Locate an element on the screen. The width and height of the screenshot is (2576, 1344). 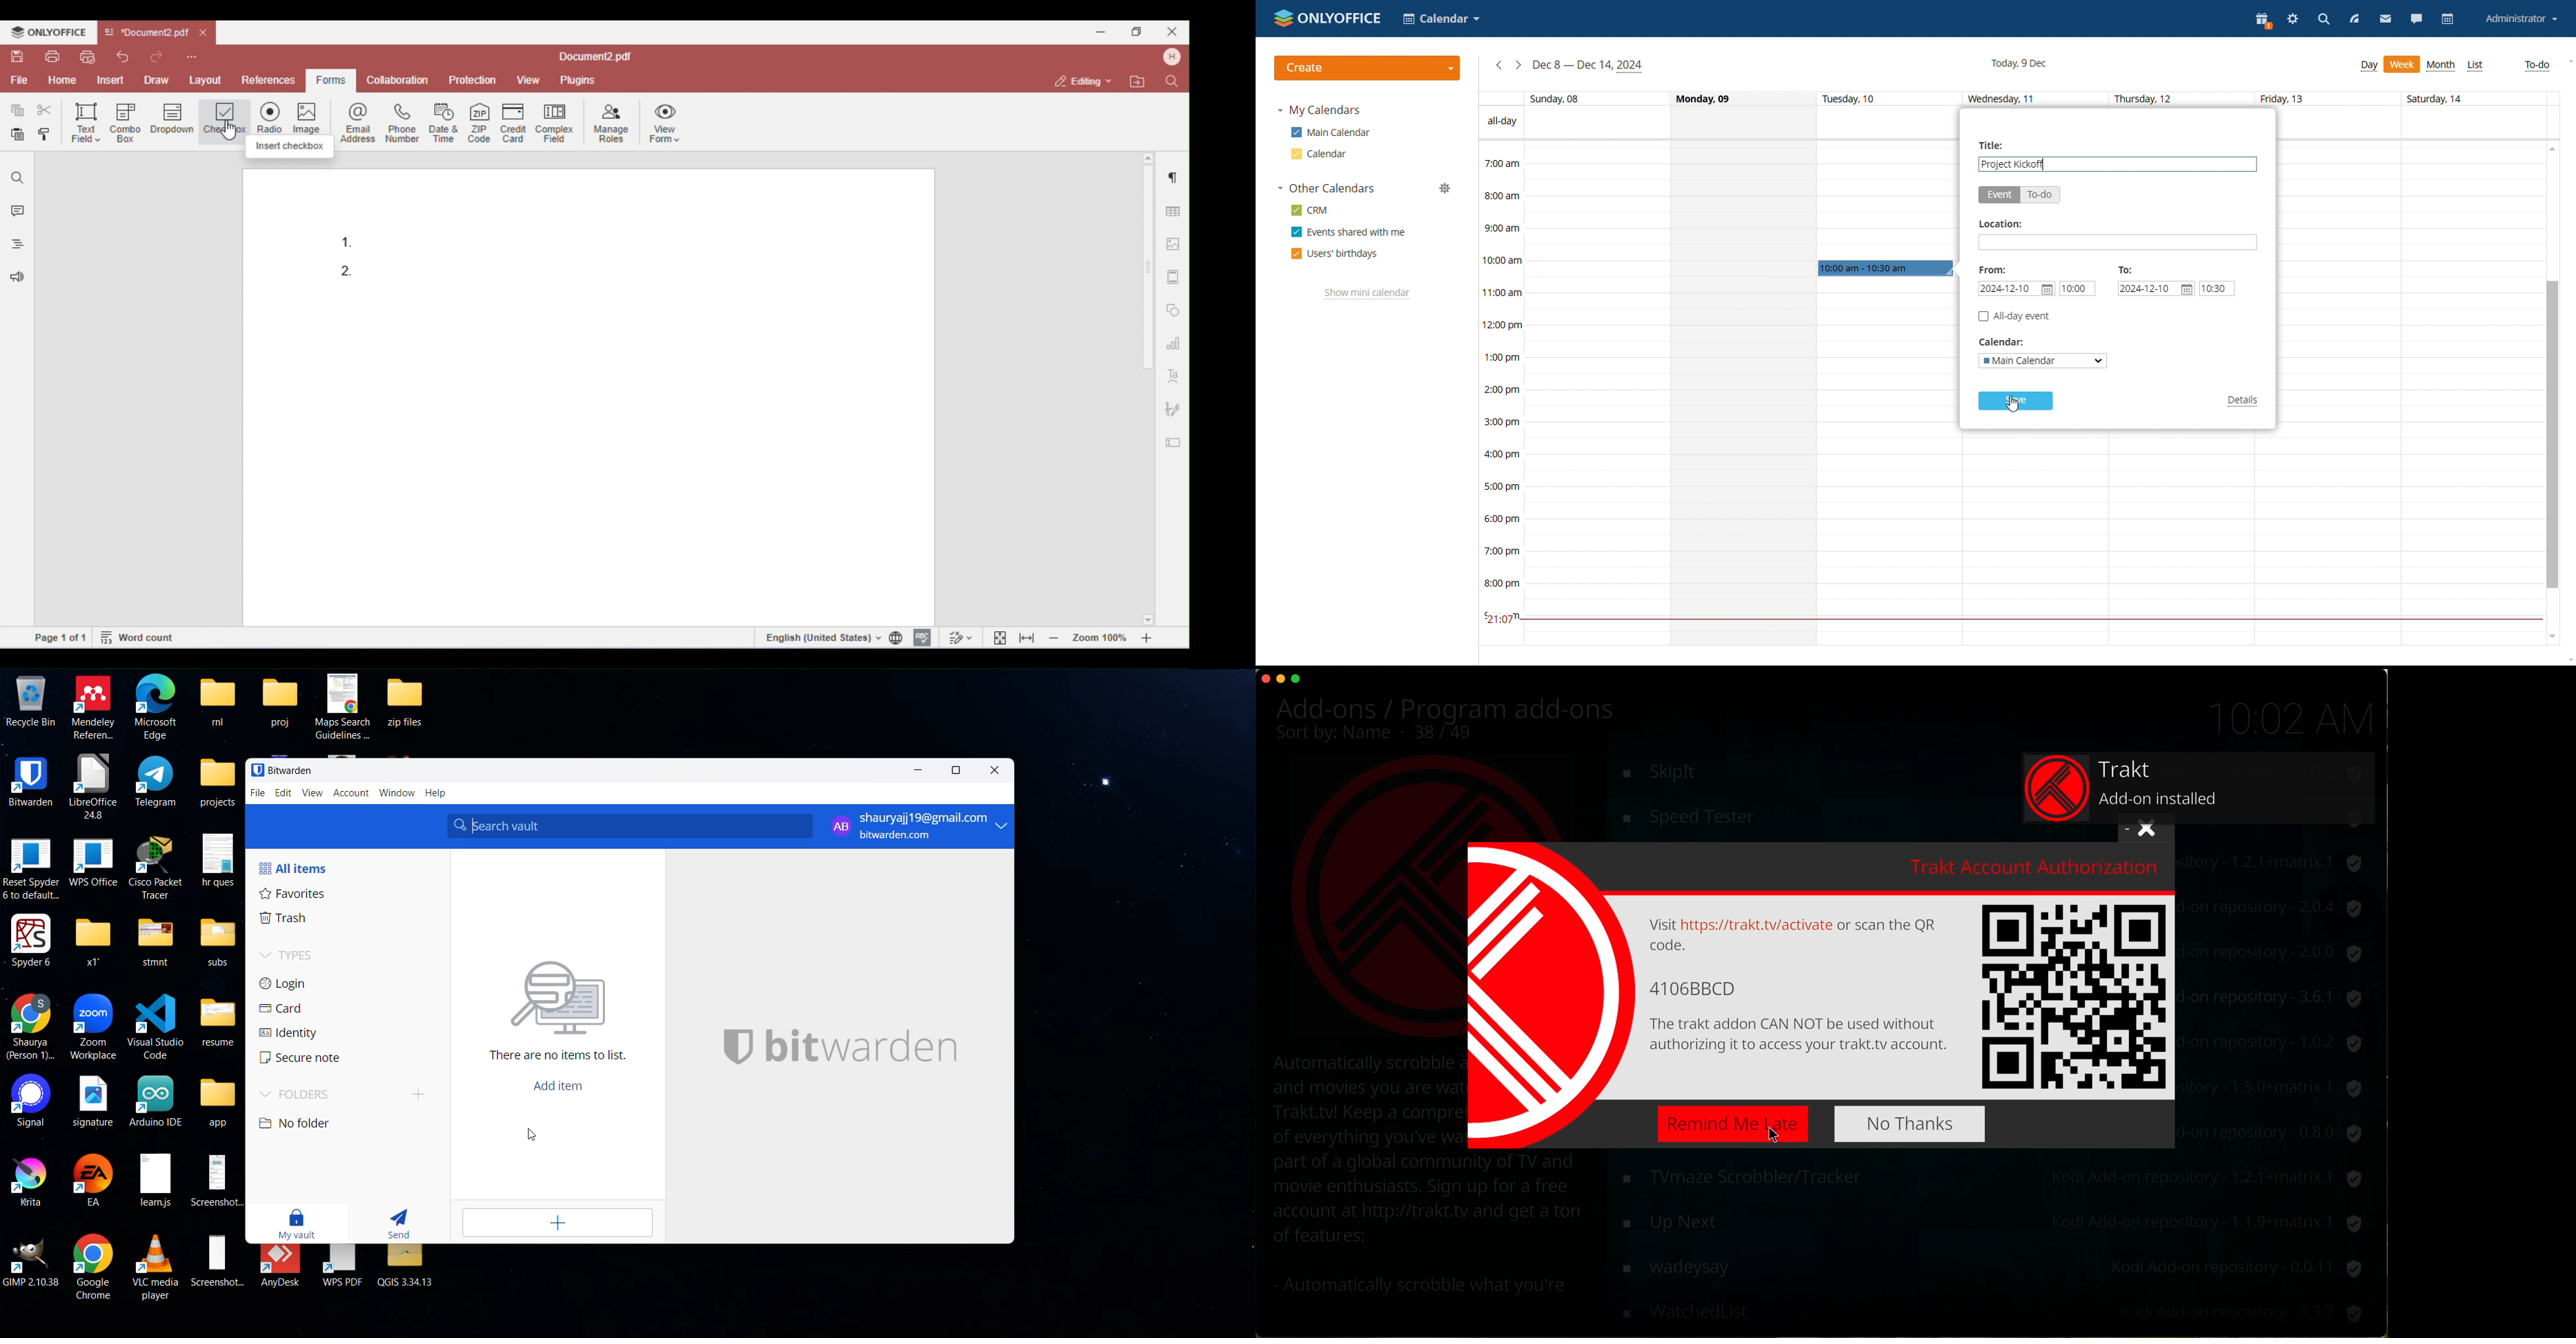
zip files is located at coordinates (412, 700).